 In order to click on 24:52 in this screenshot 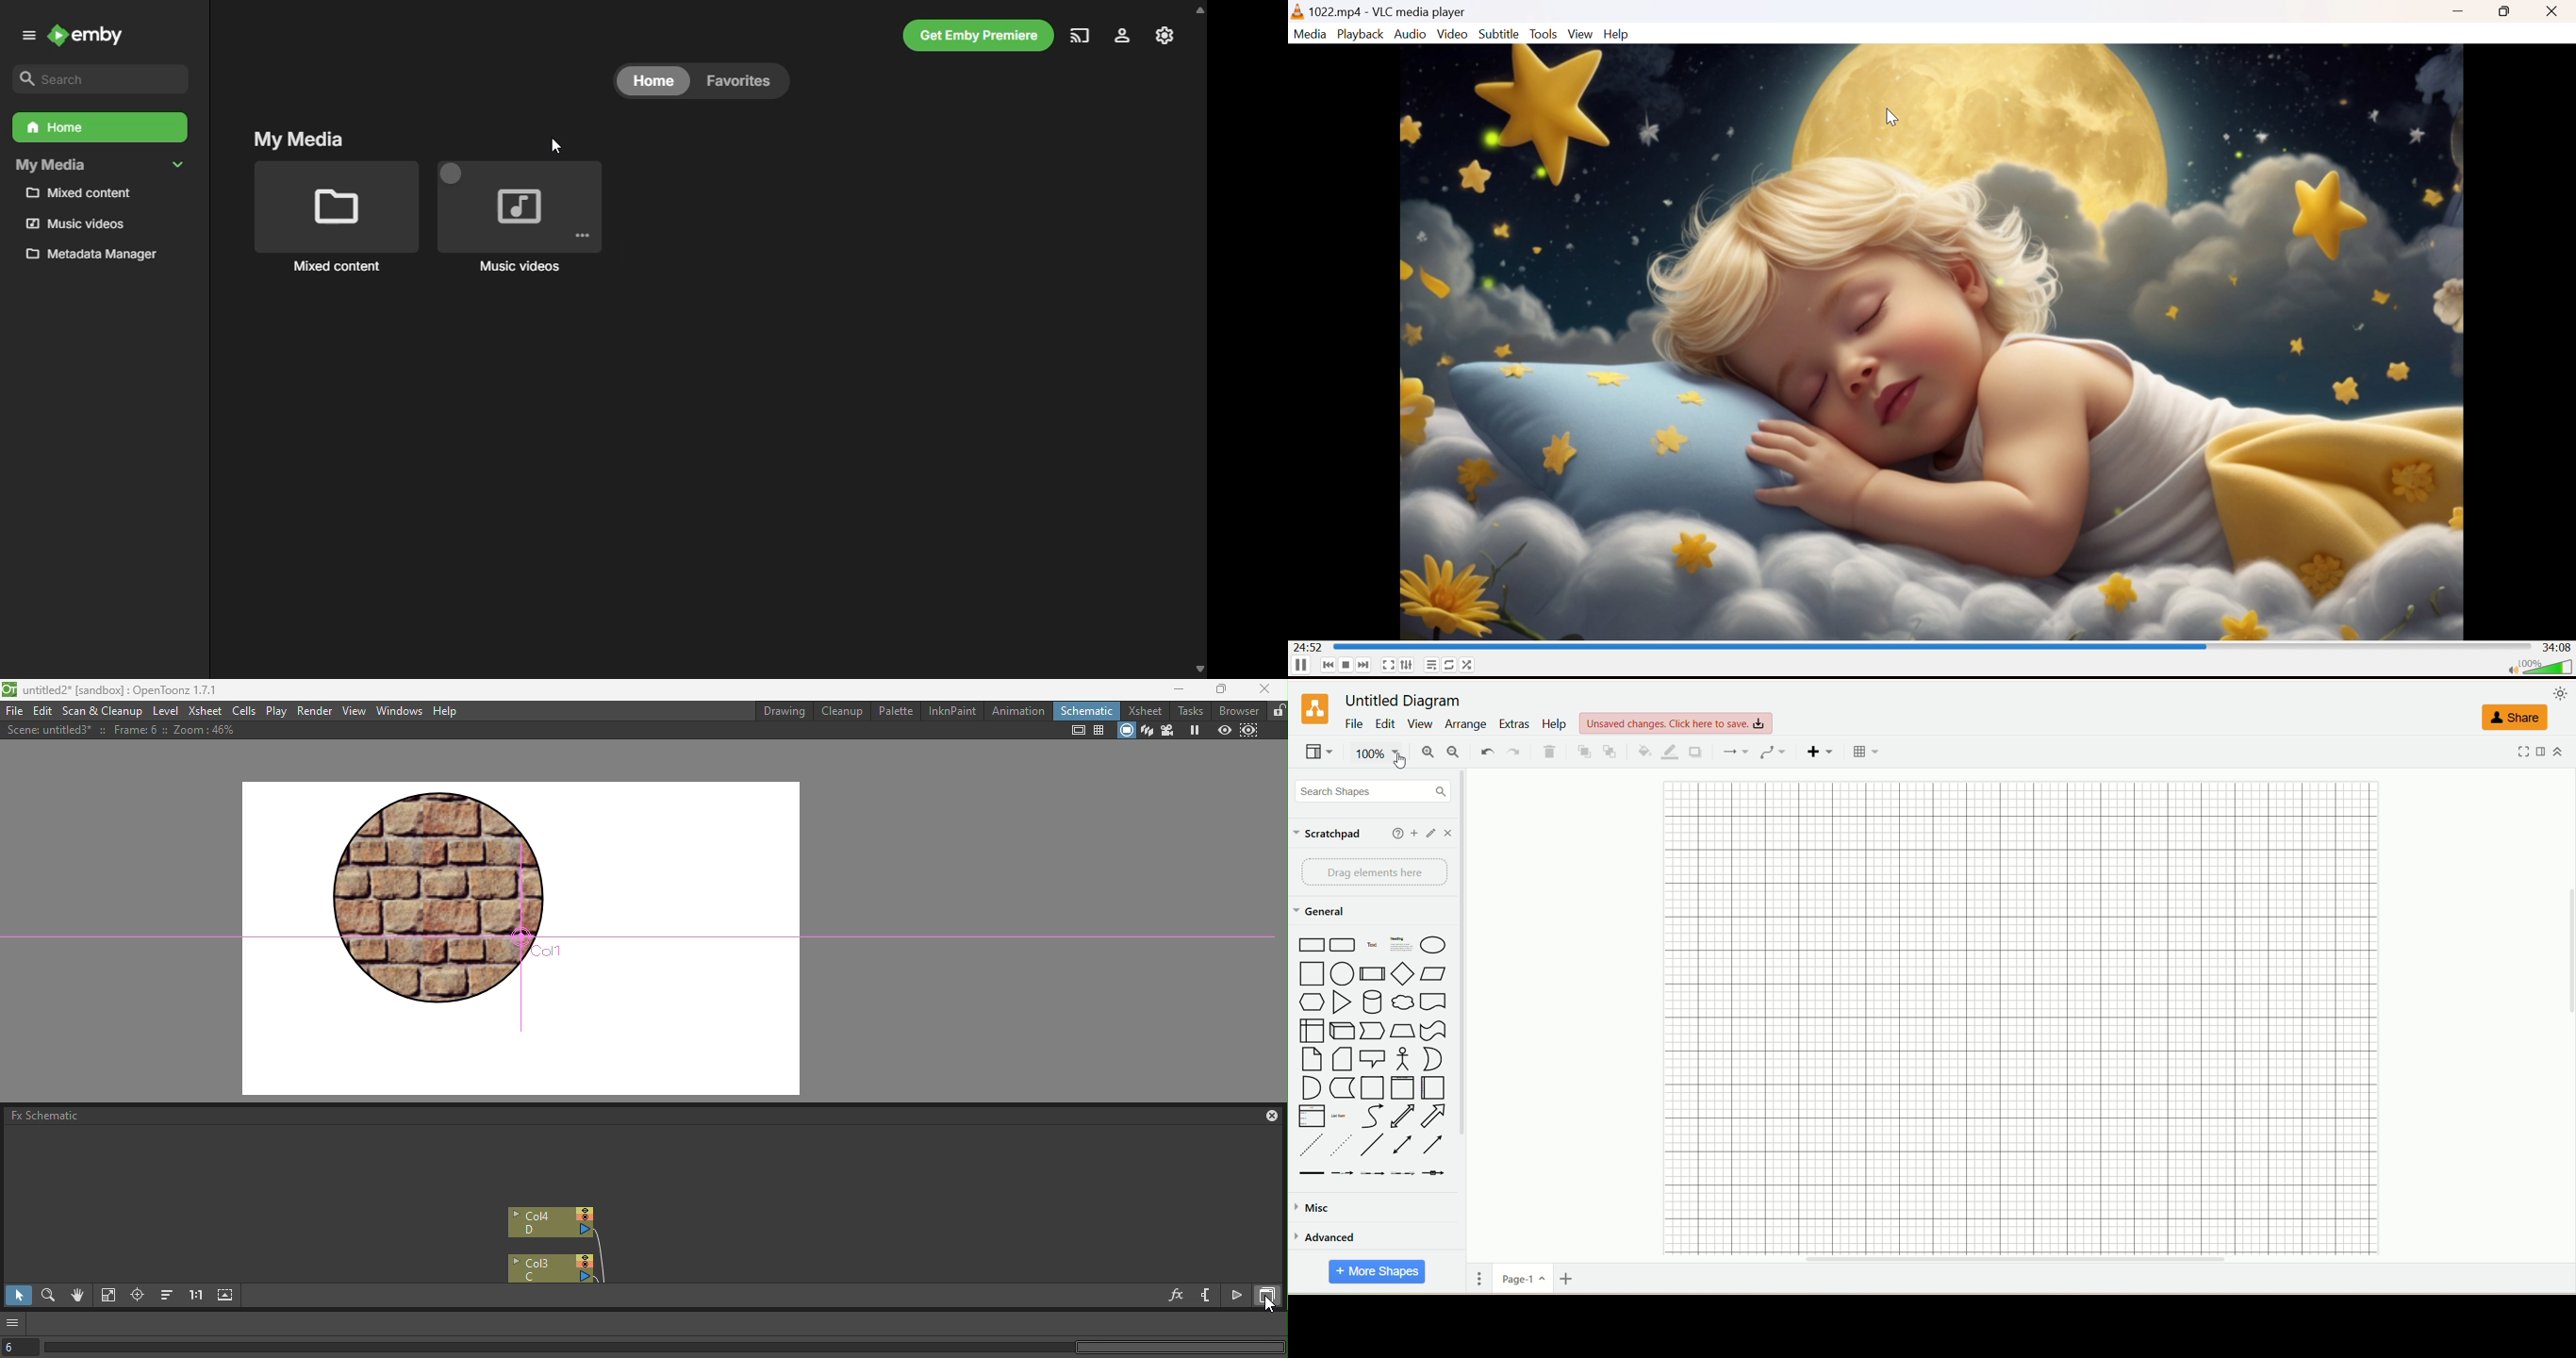, I will do `click(1308, 647)`.